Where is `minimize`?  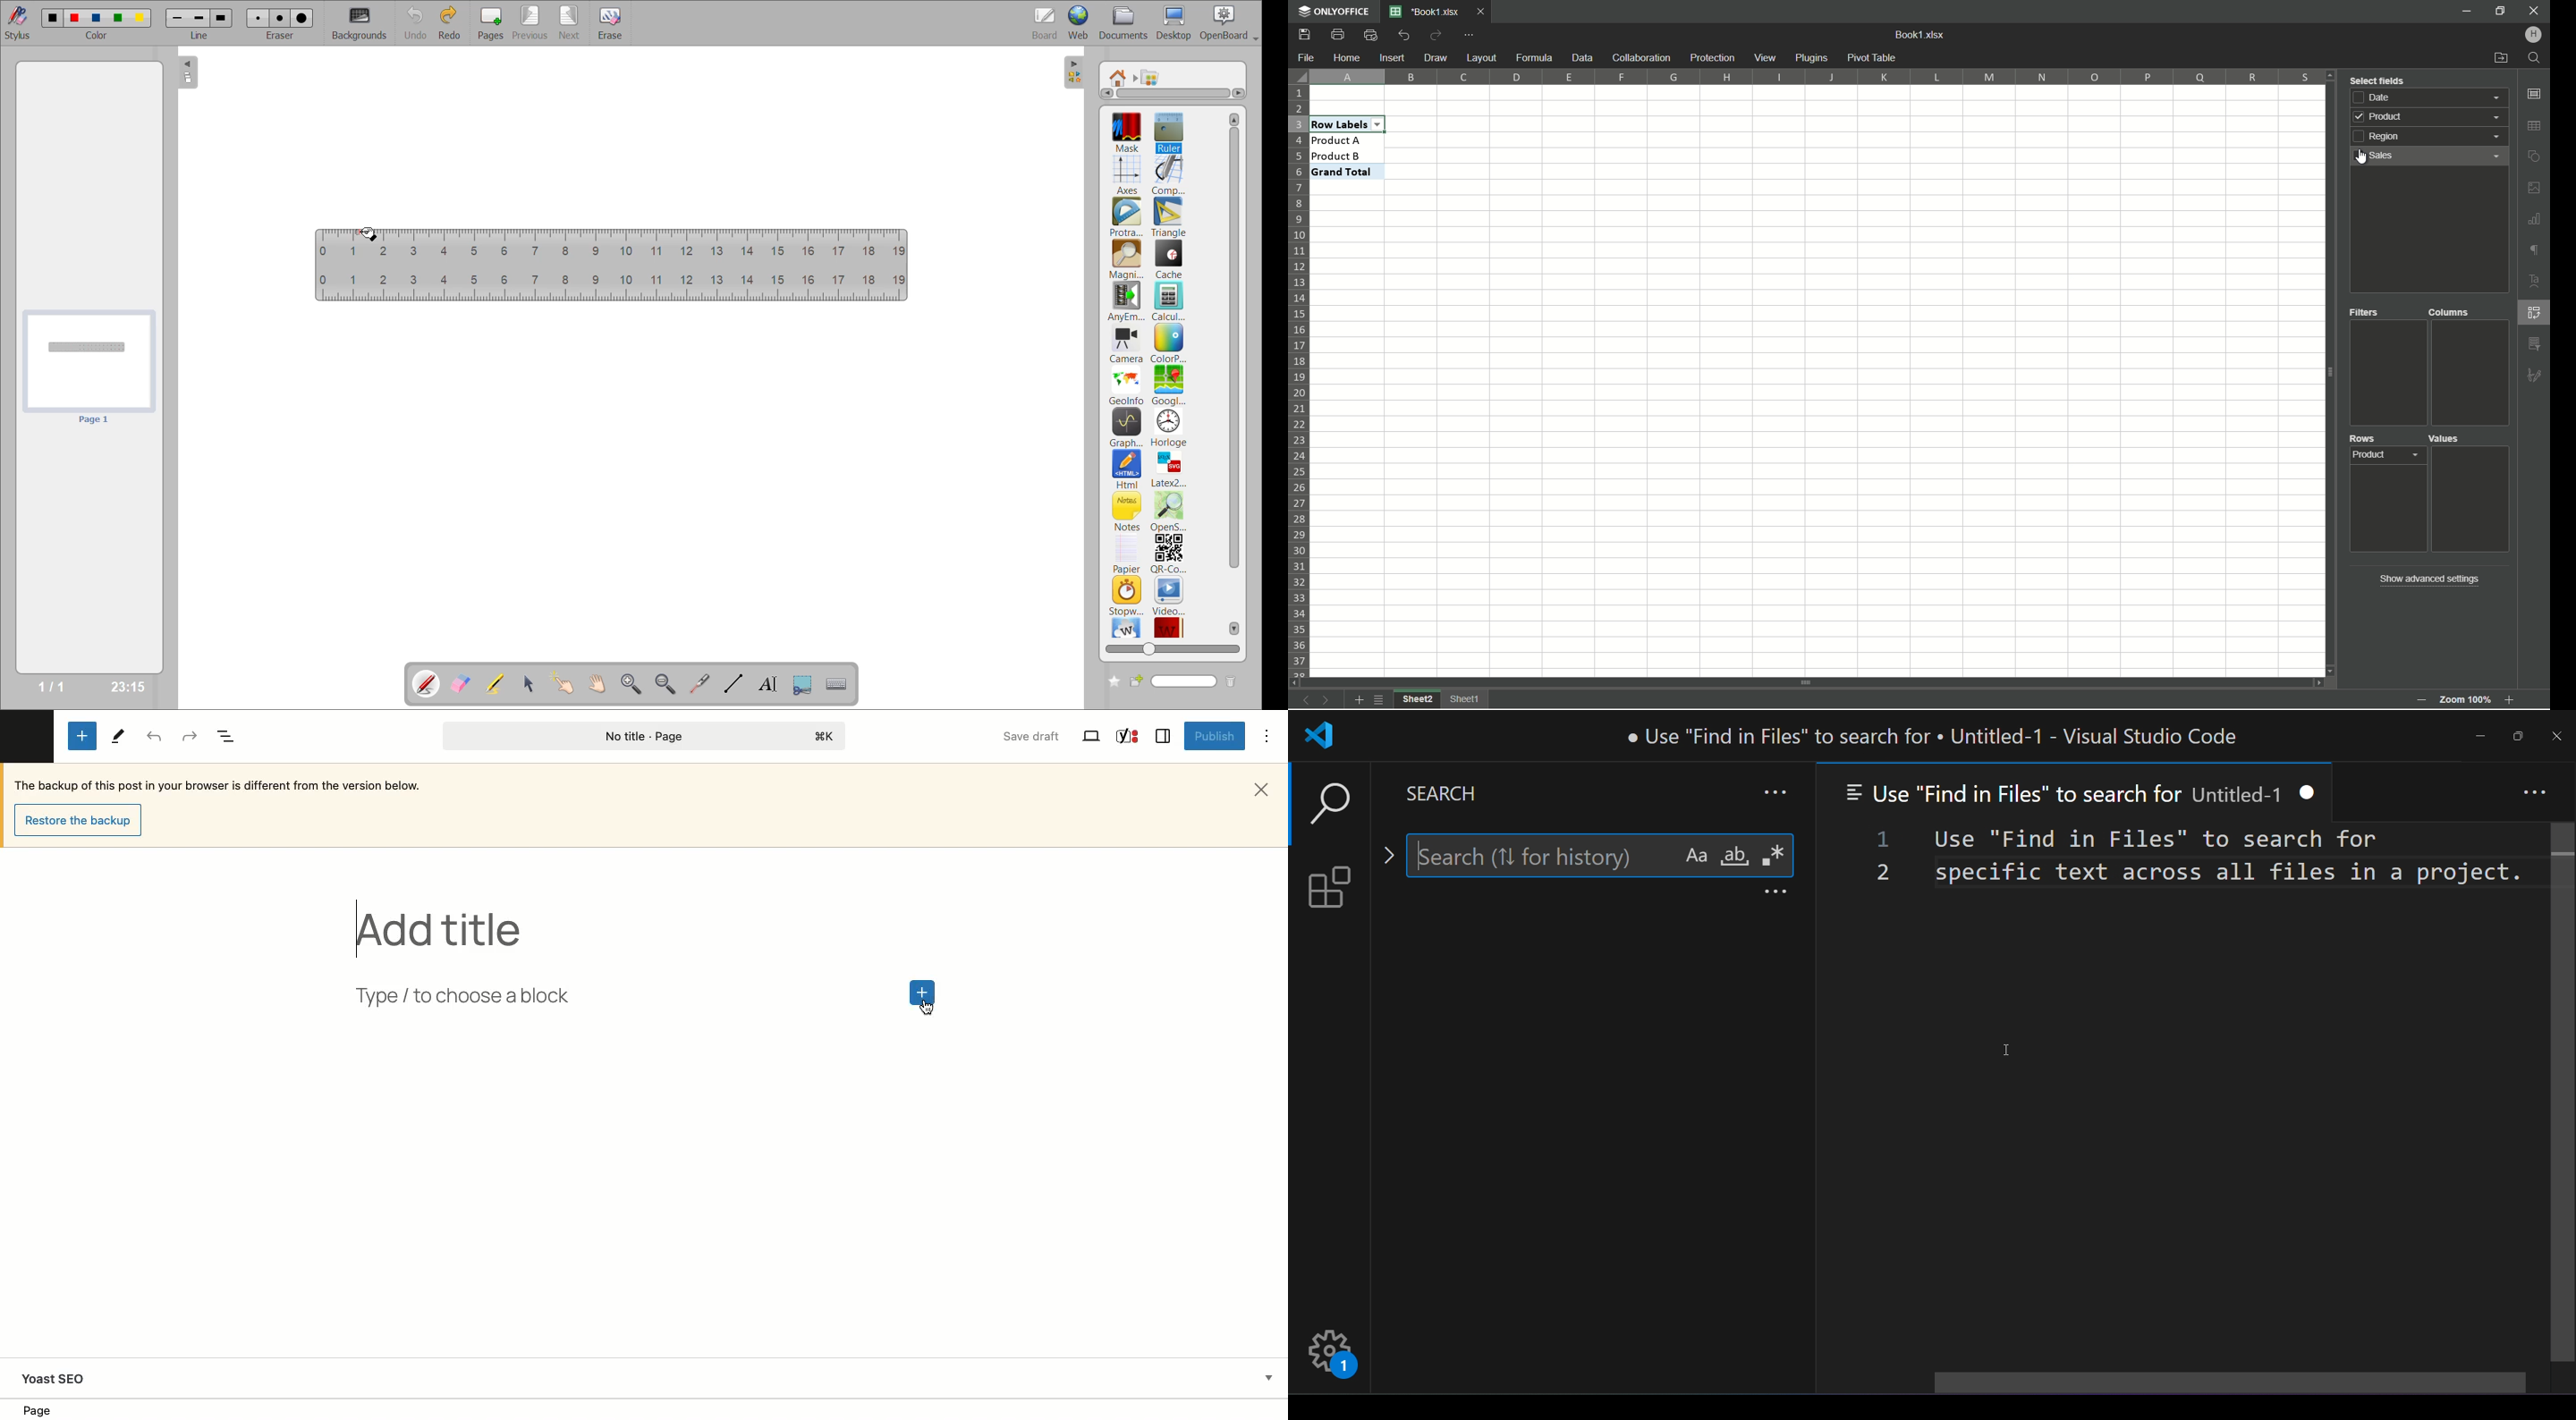 minimize is located at coordinates (2466, 11).